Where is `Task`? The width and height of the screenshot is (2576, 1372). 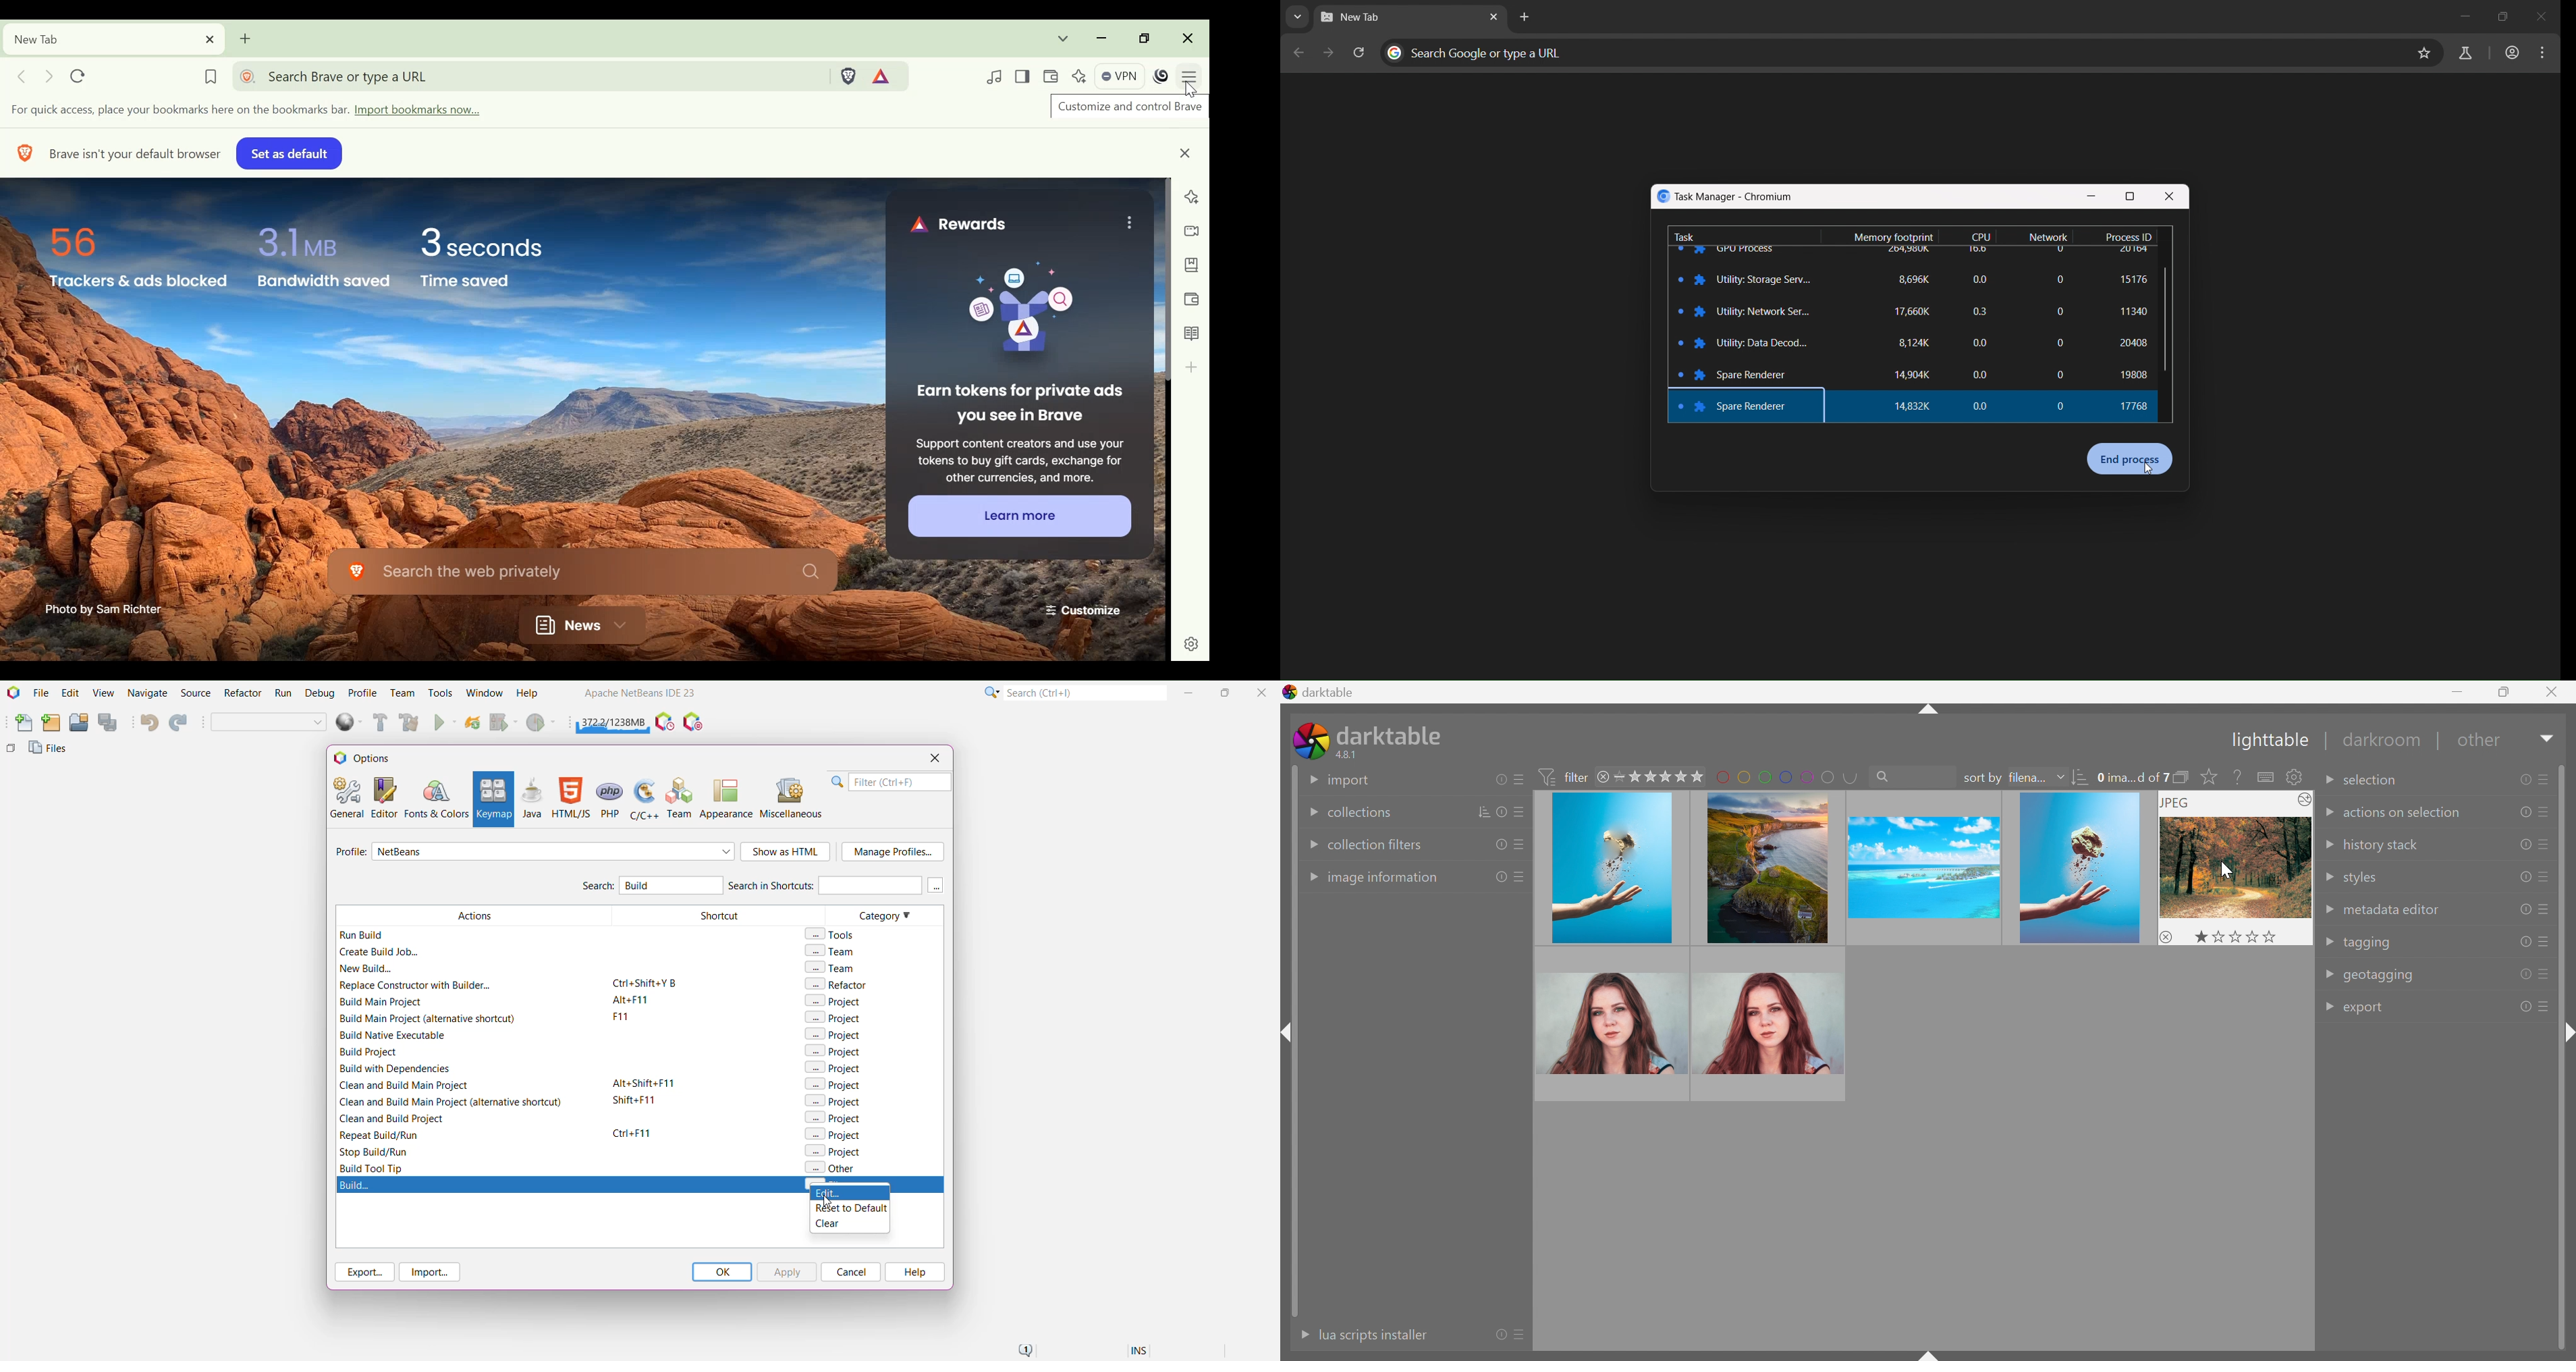
Task is located at coordinates (1686, 234).